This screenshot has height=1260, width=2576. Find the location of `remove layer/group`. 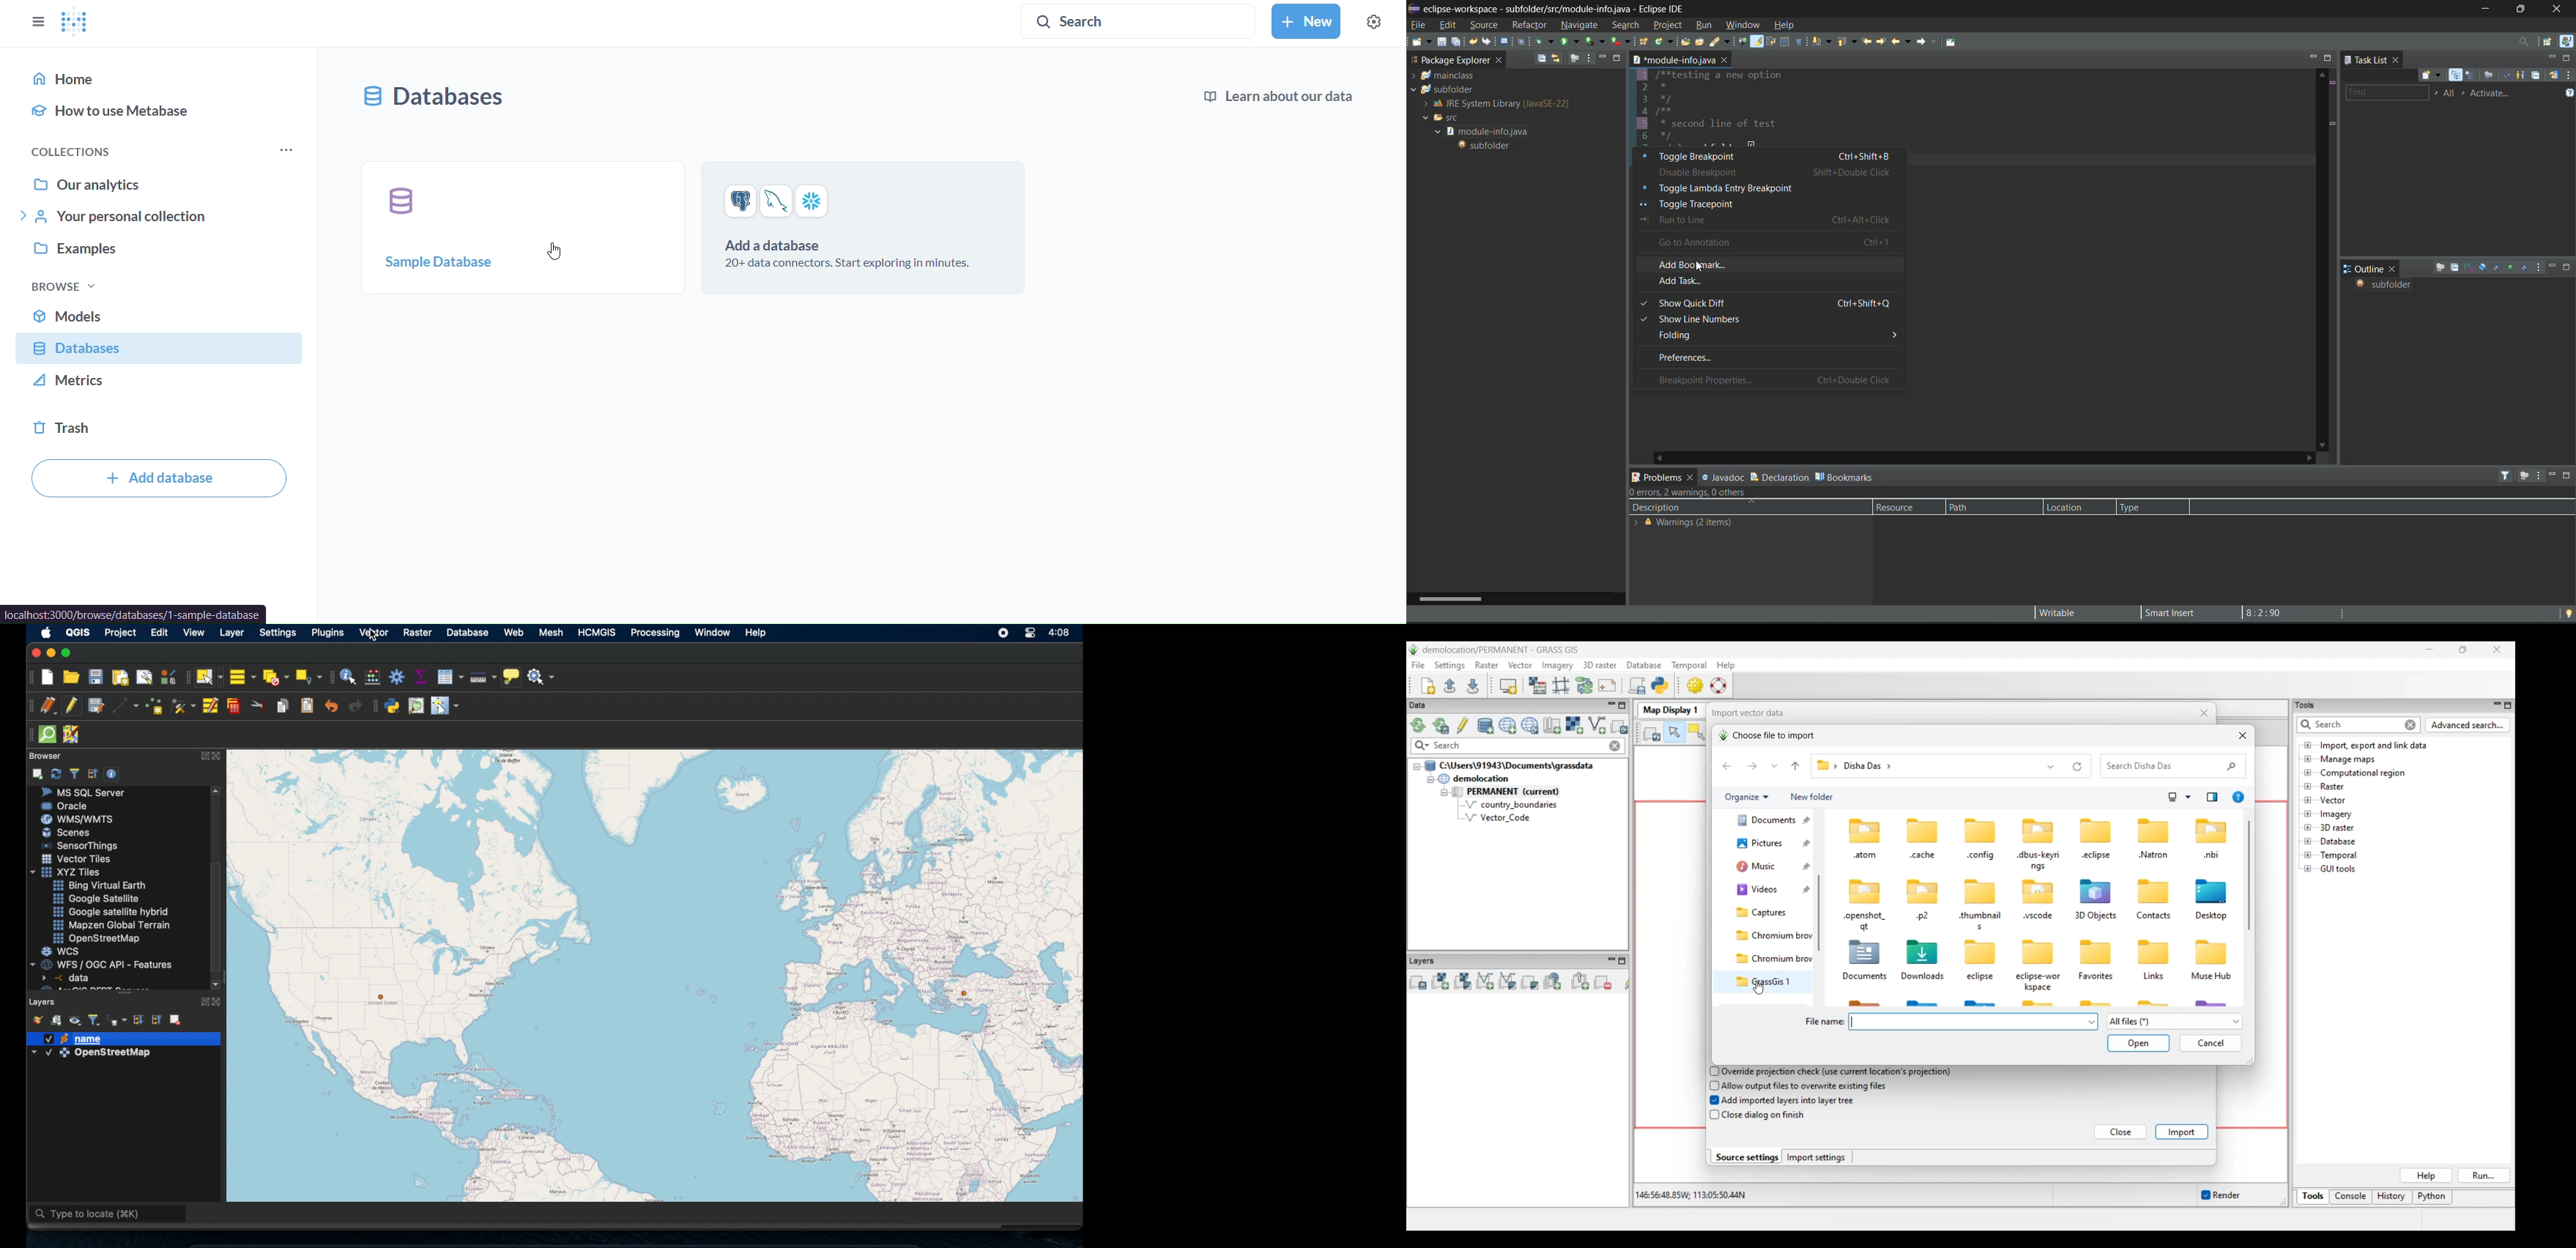

remove layer/group is located at coordinates (176, 1019).